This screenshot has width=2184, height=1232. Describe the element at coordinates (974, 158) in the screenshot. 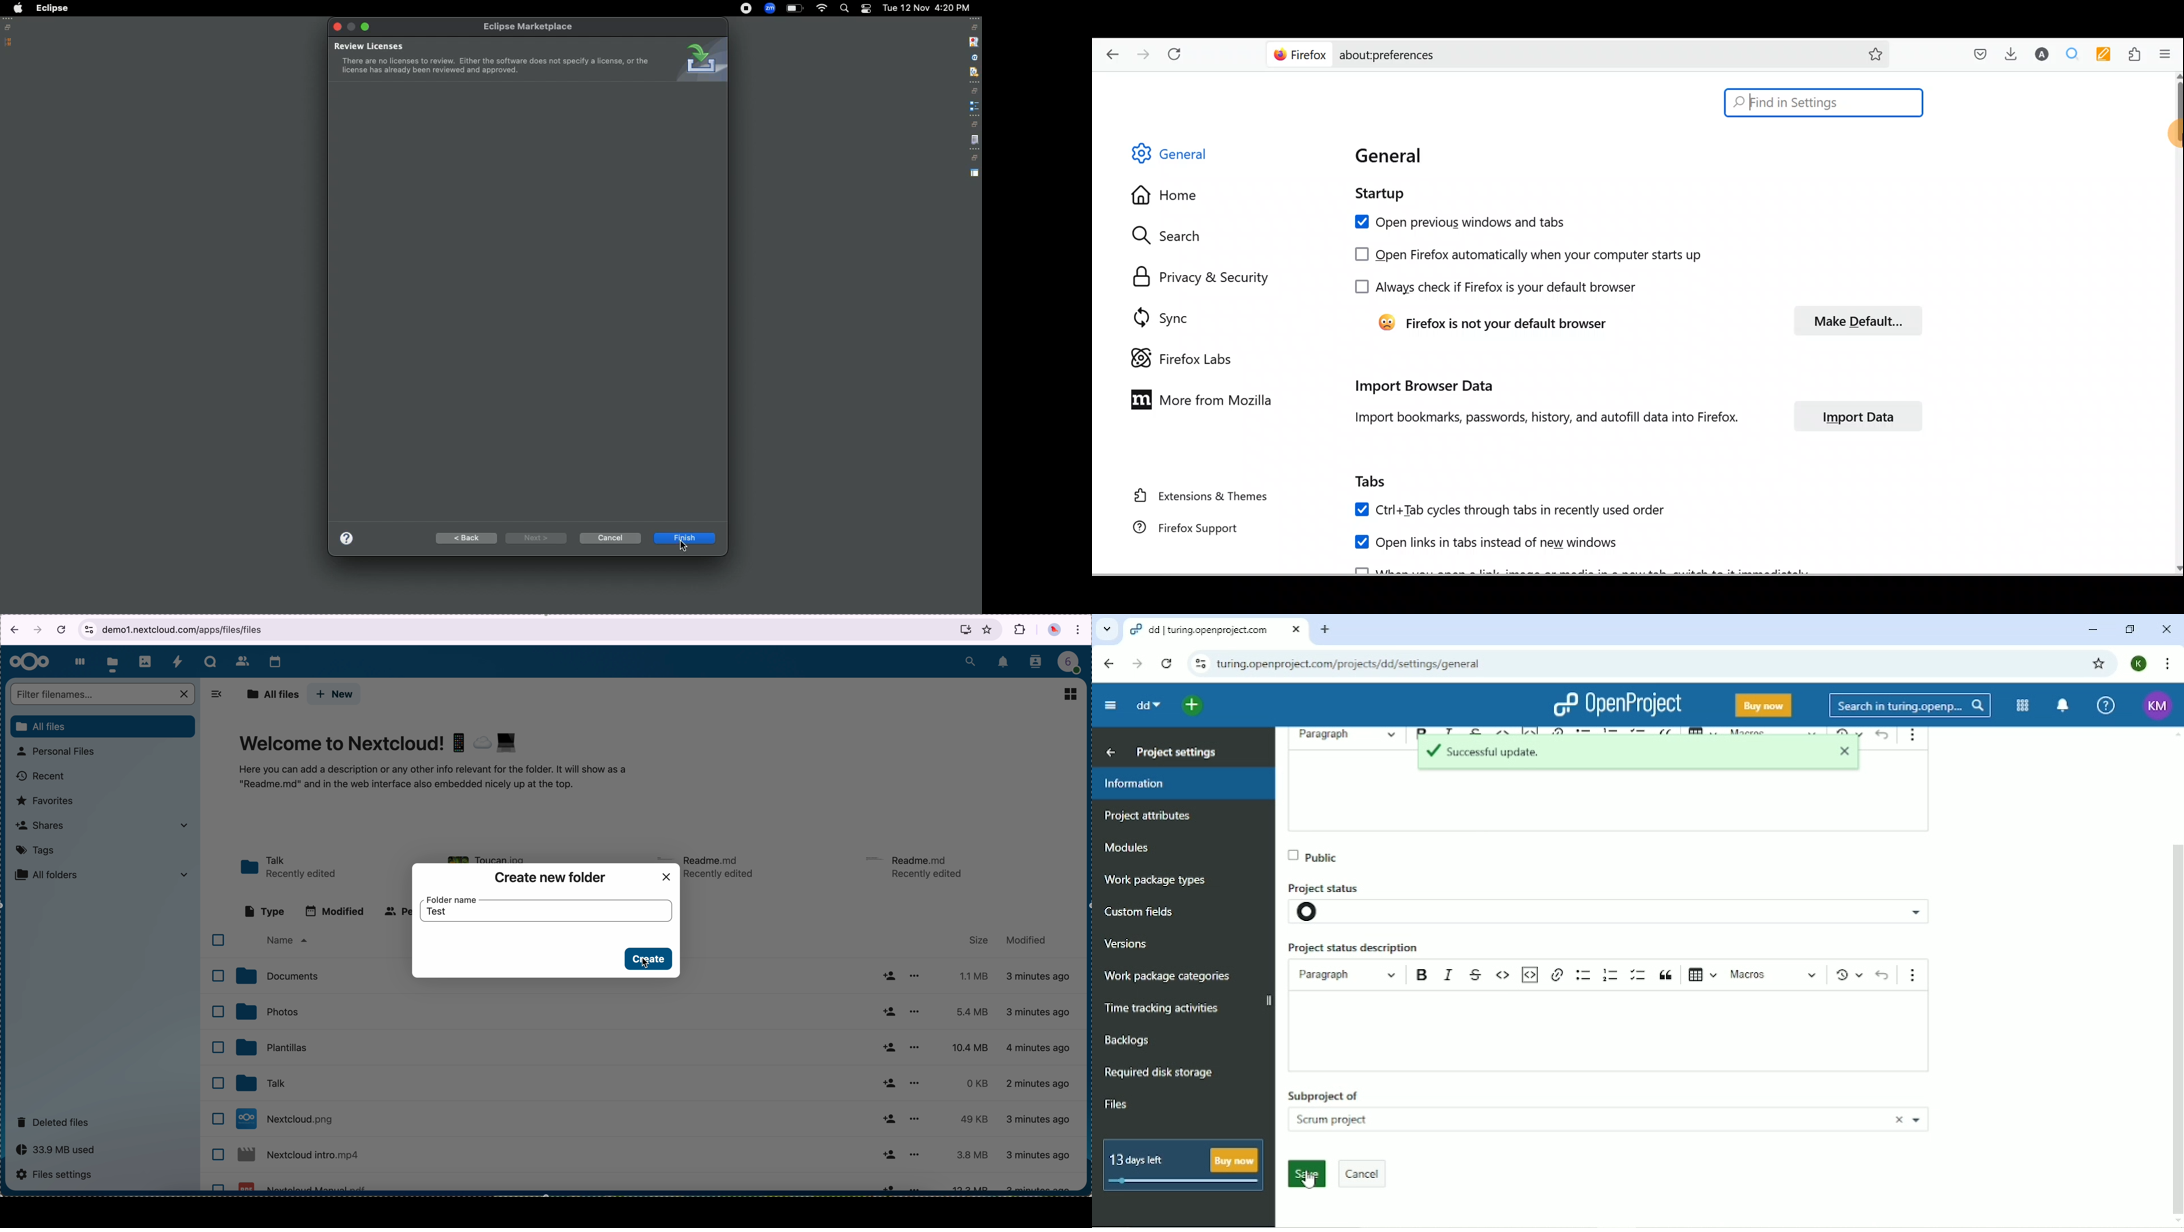

I see `restore` at that location.